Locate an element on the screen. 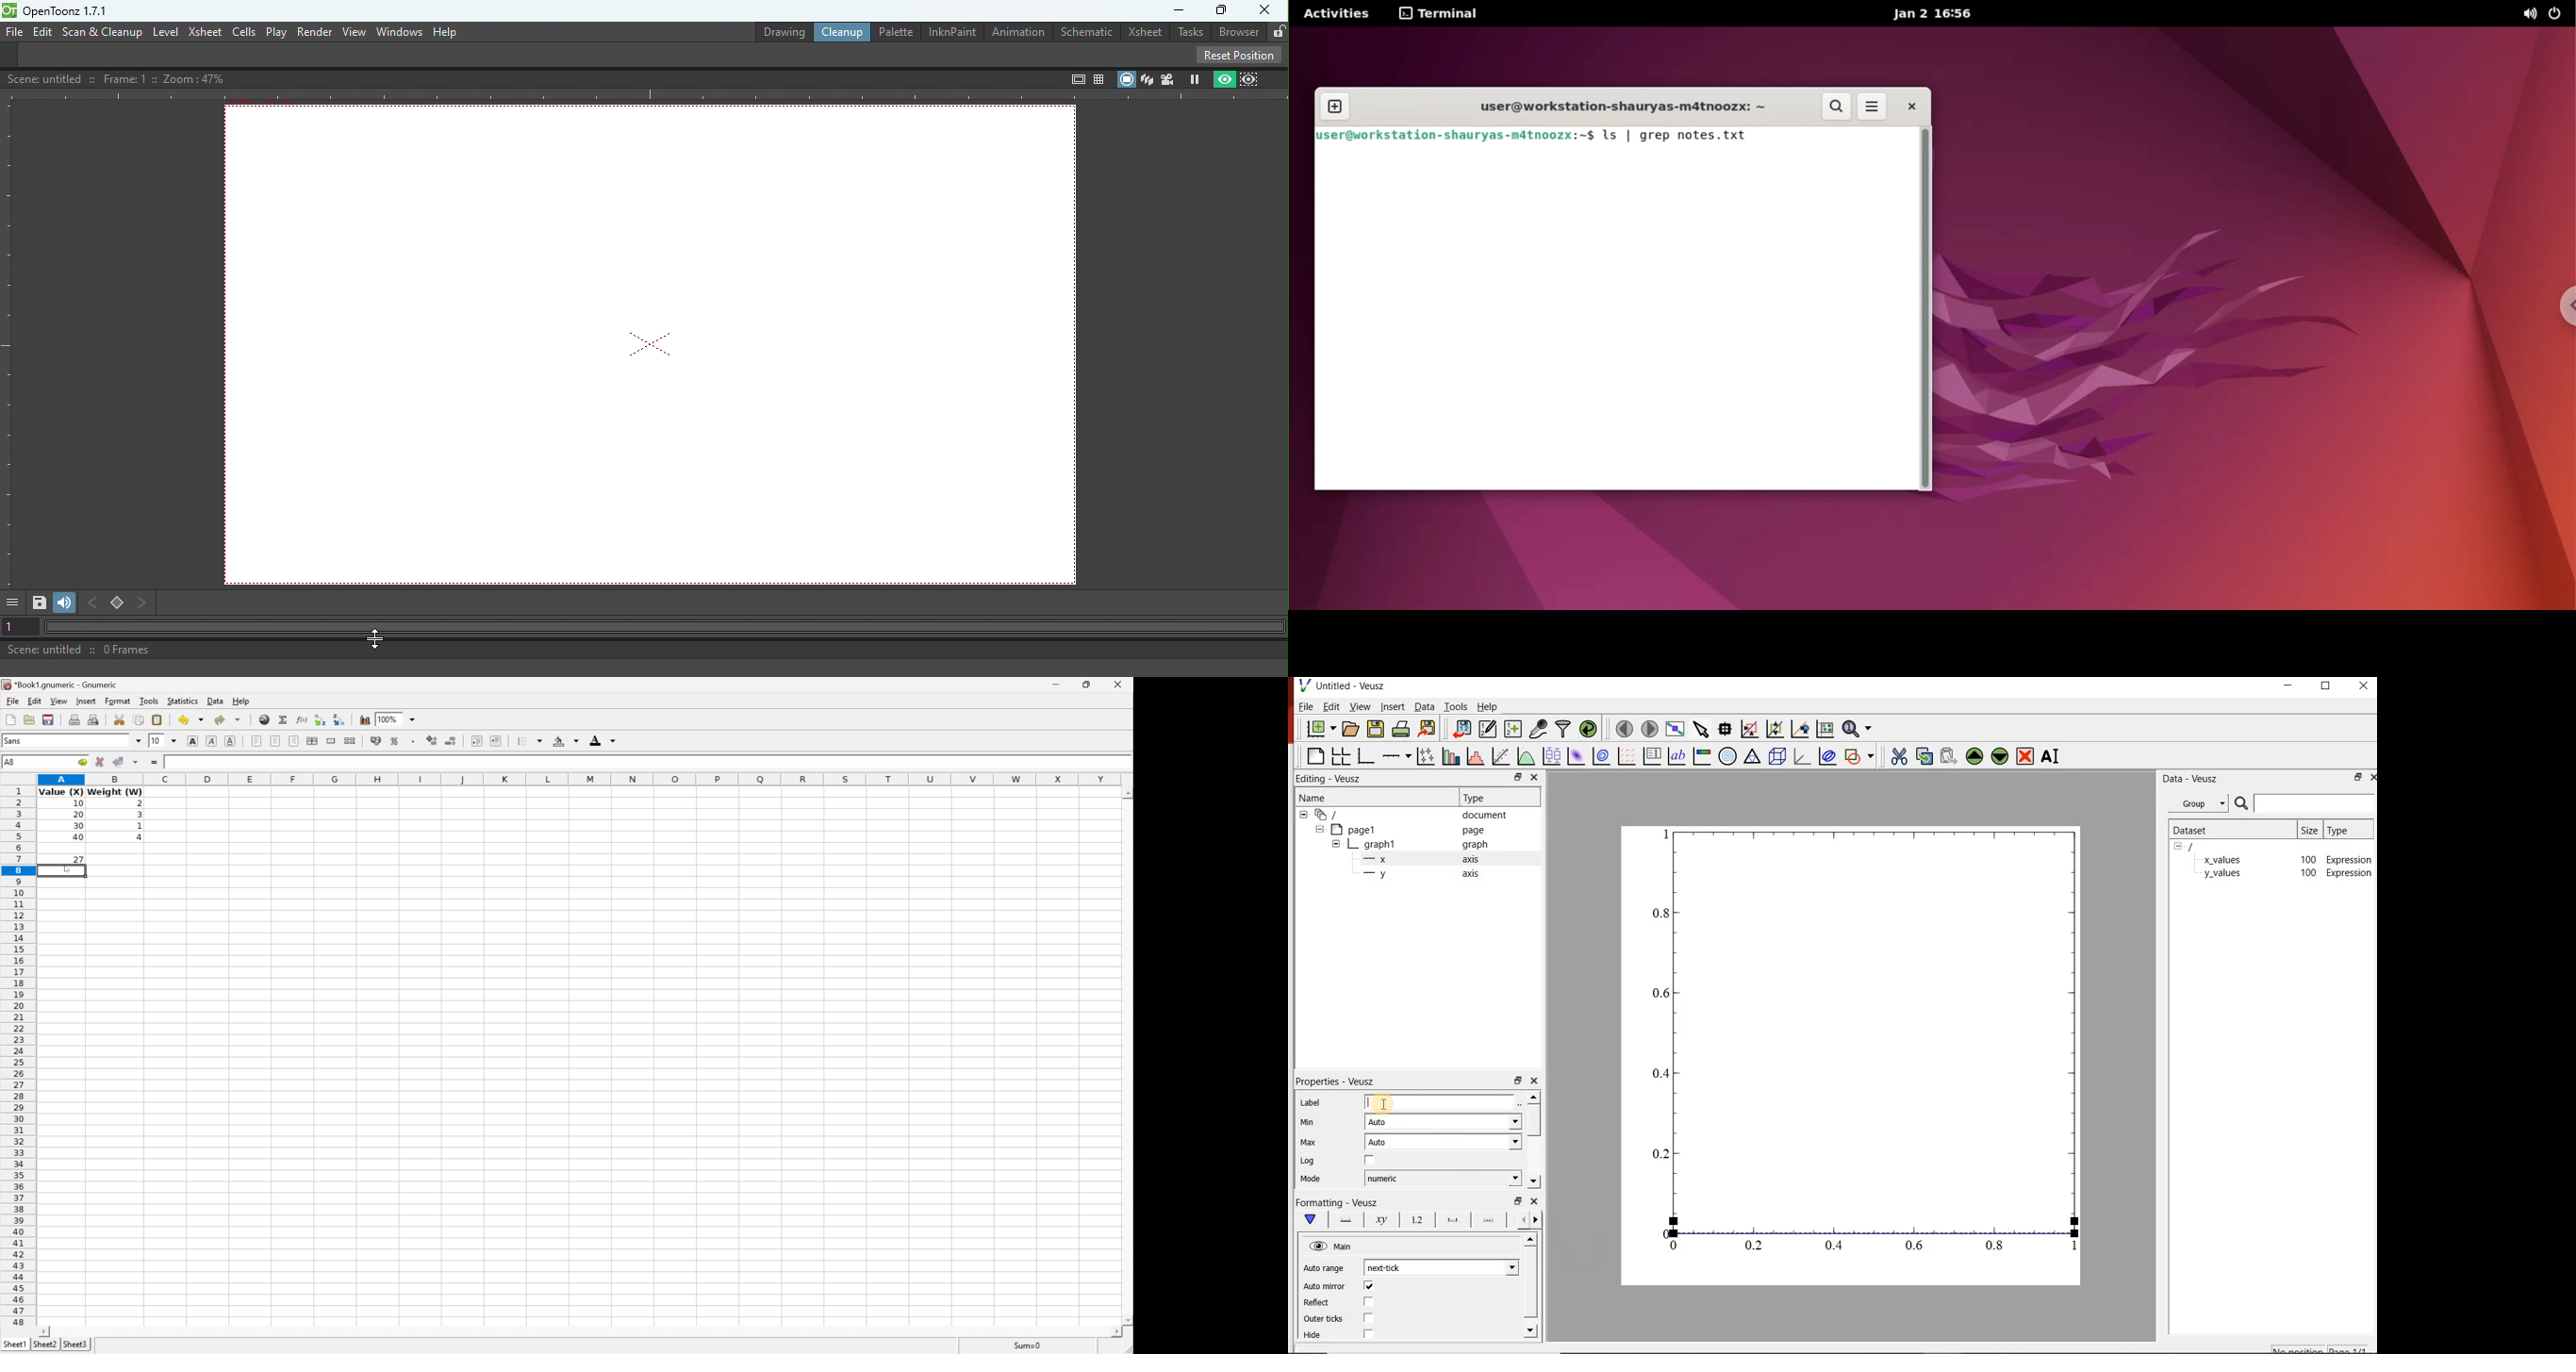 The image size is (2576, 1372). Underline is located at coordinates (232, 742).